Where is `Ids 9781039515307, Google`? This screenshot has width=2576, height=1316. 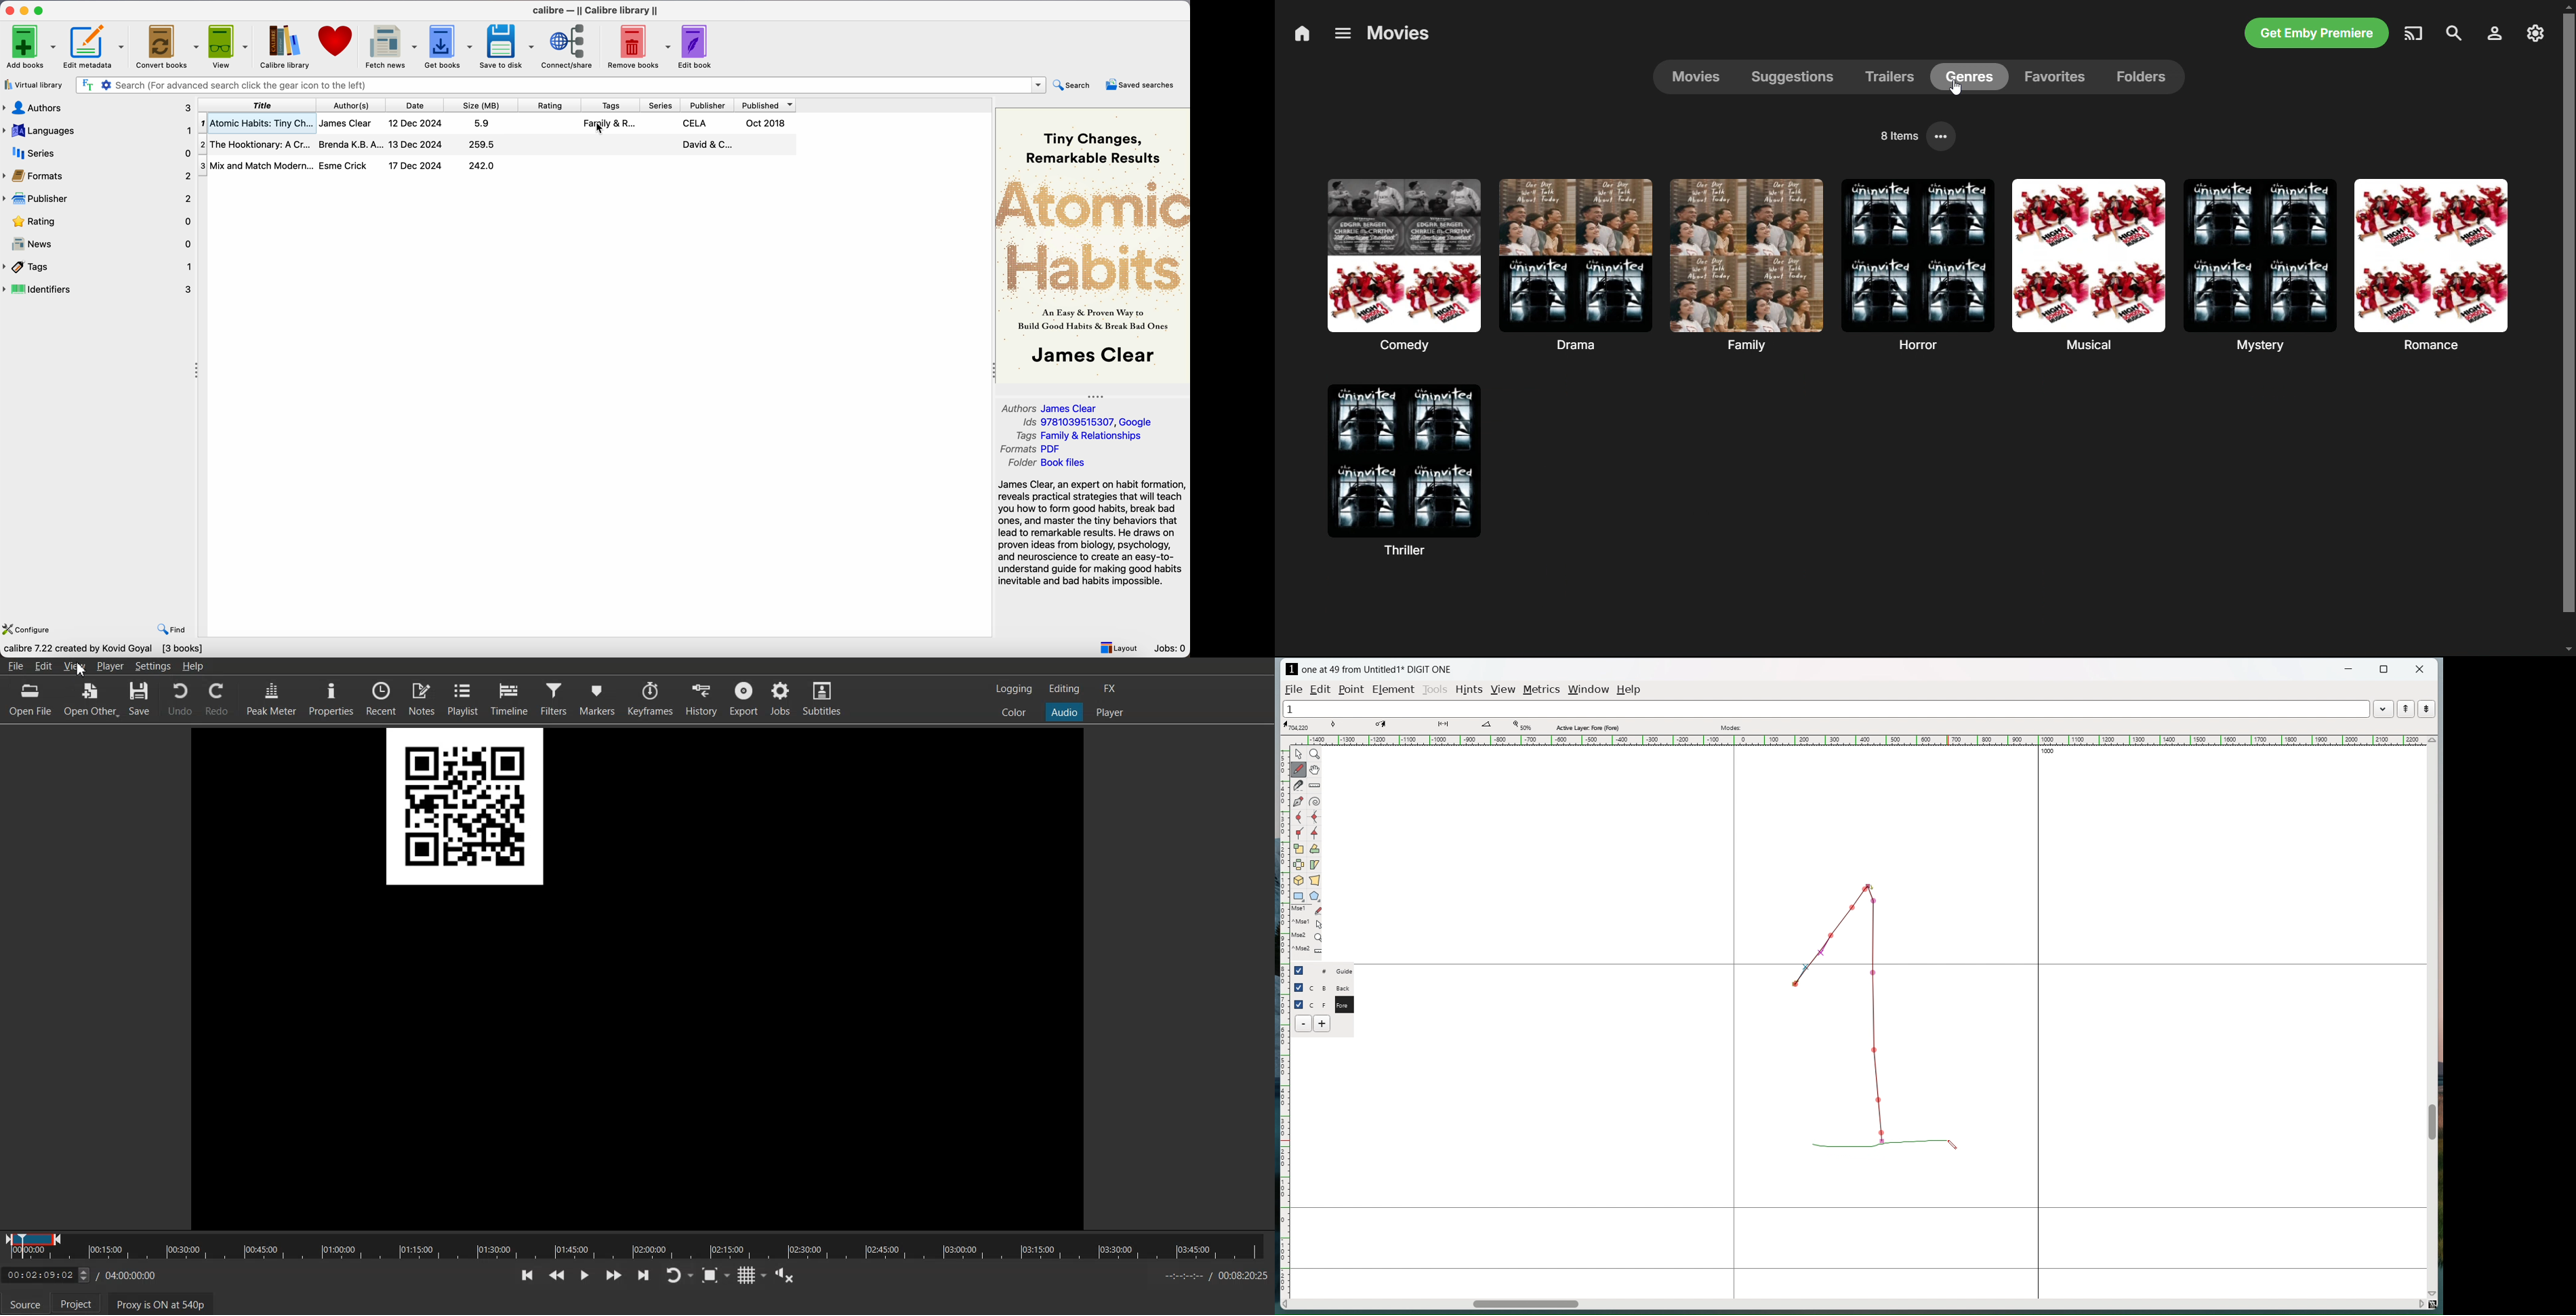
Ids 9781039515307, Google is located at coordinates (1085, 422).